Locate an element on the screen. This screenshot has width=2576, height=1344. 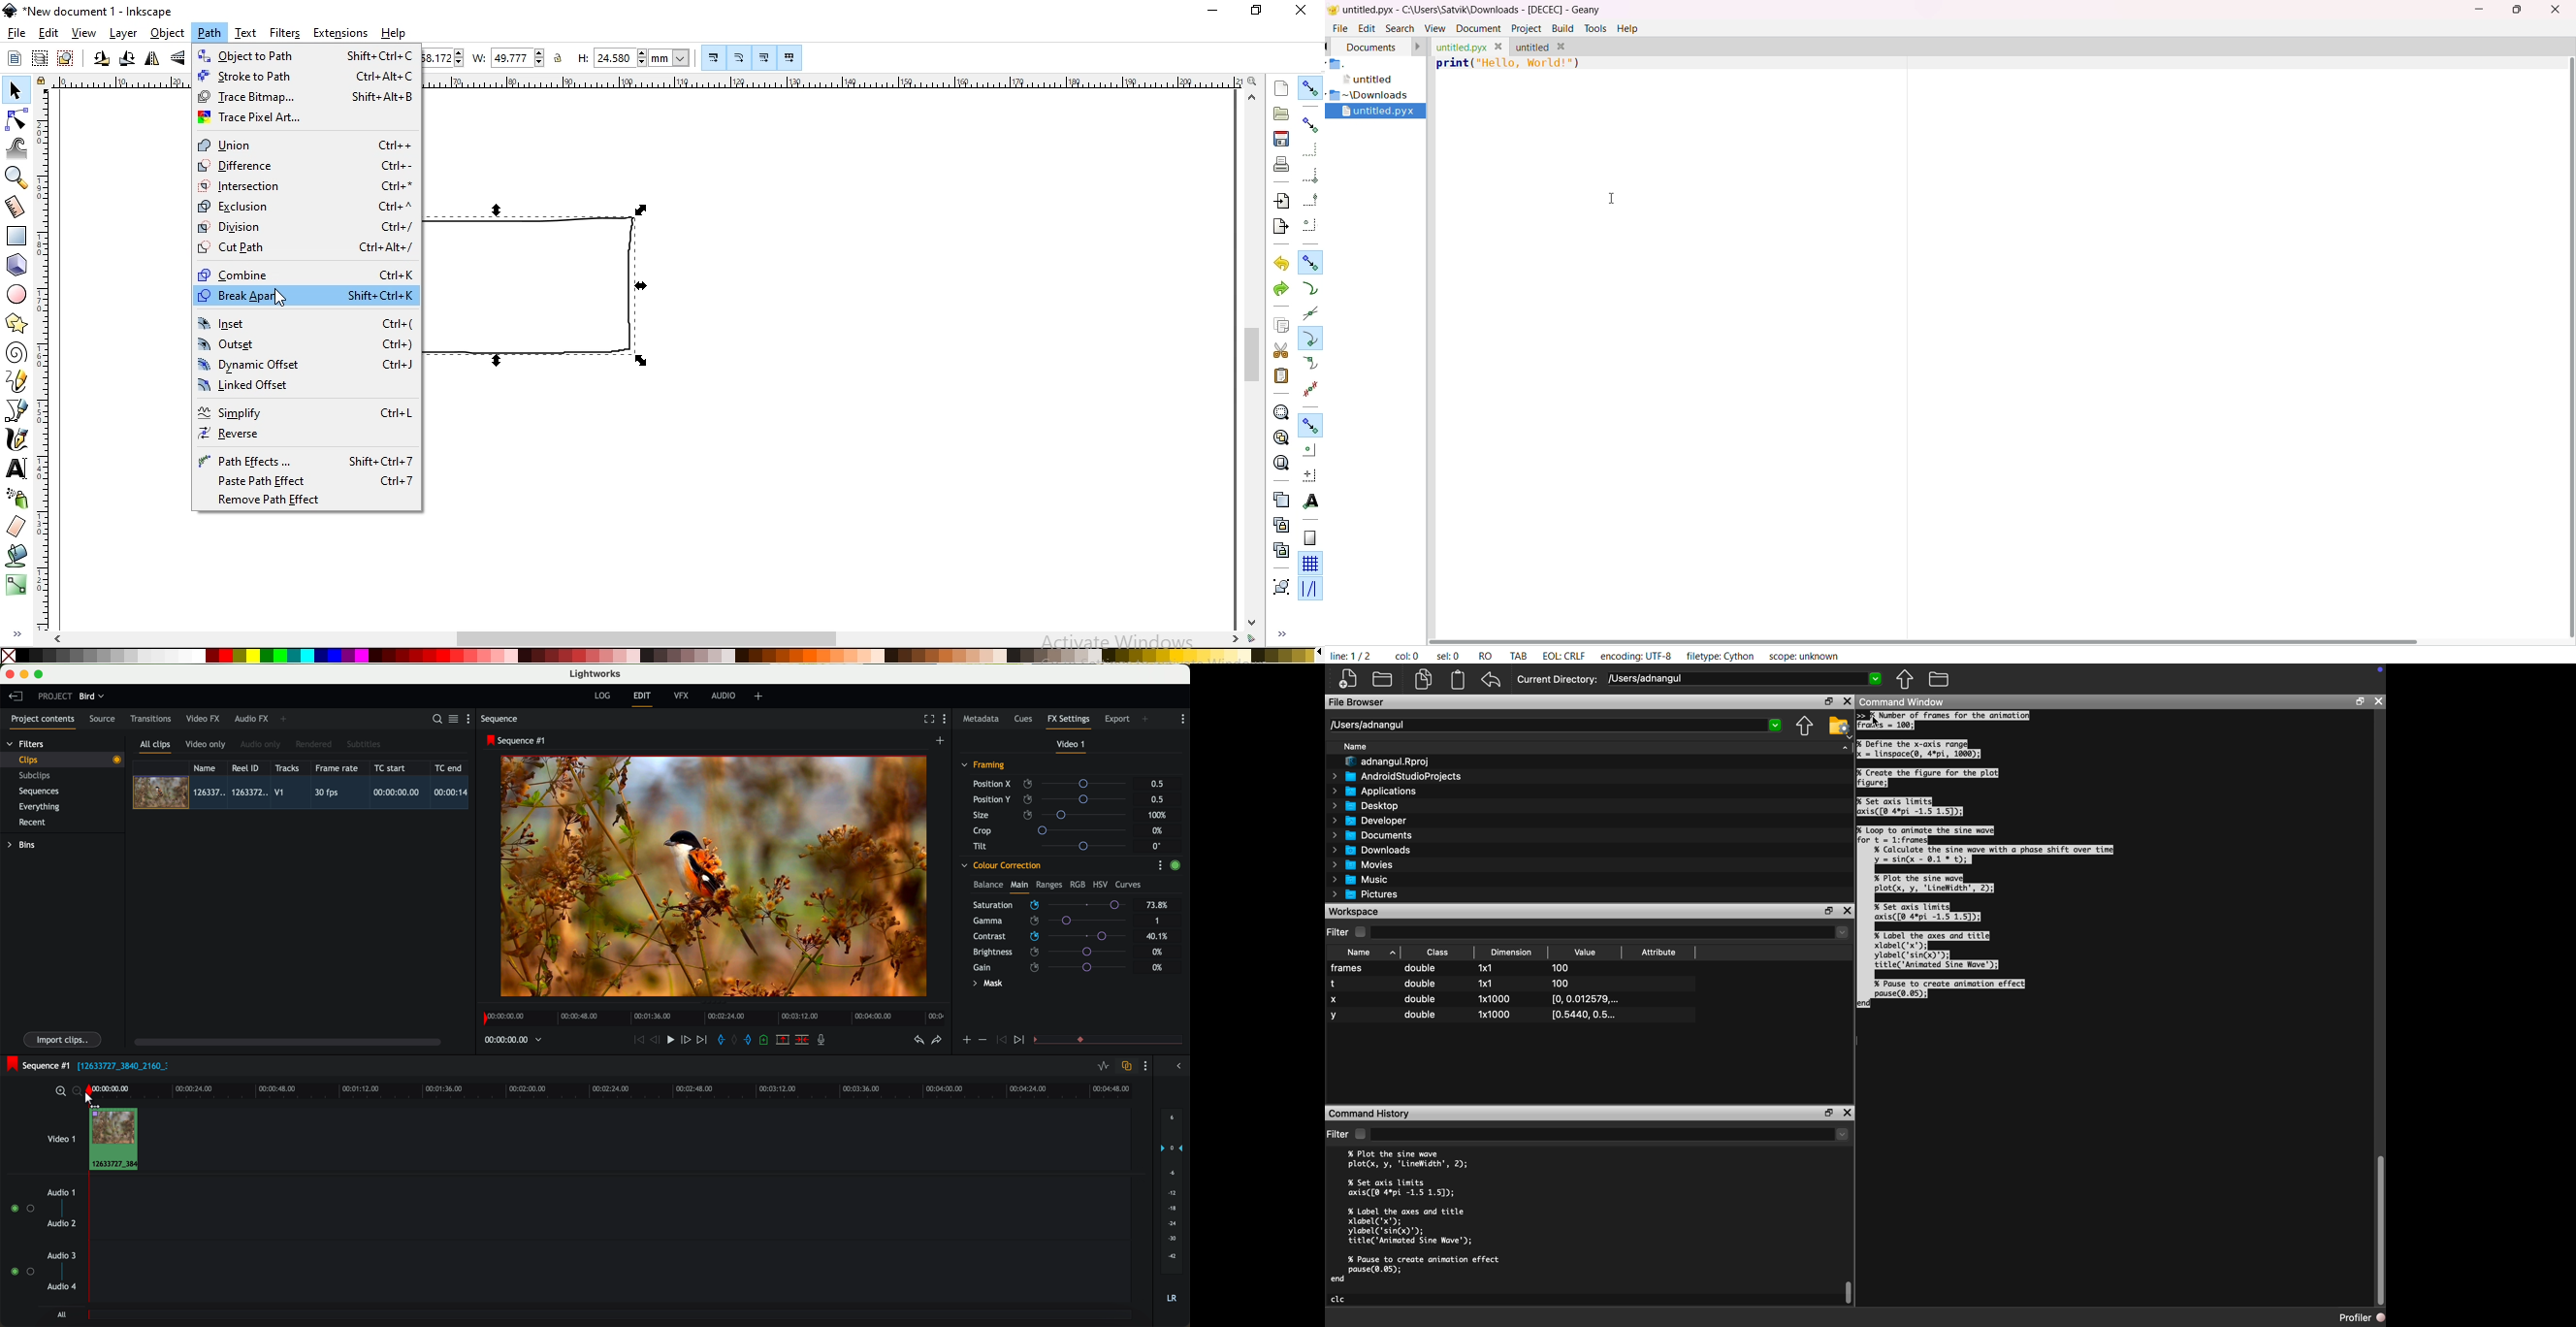
Reel ID is located at coordinates (248, 768).